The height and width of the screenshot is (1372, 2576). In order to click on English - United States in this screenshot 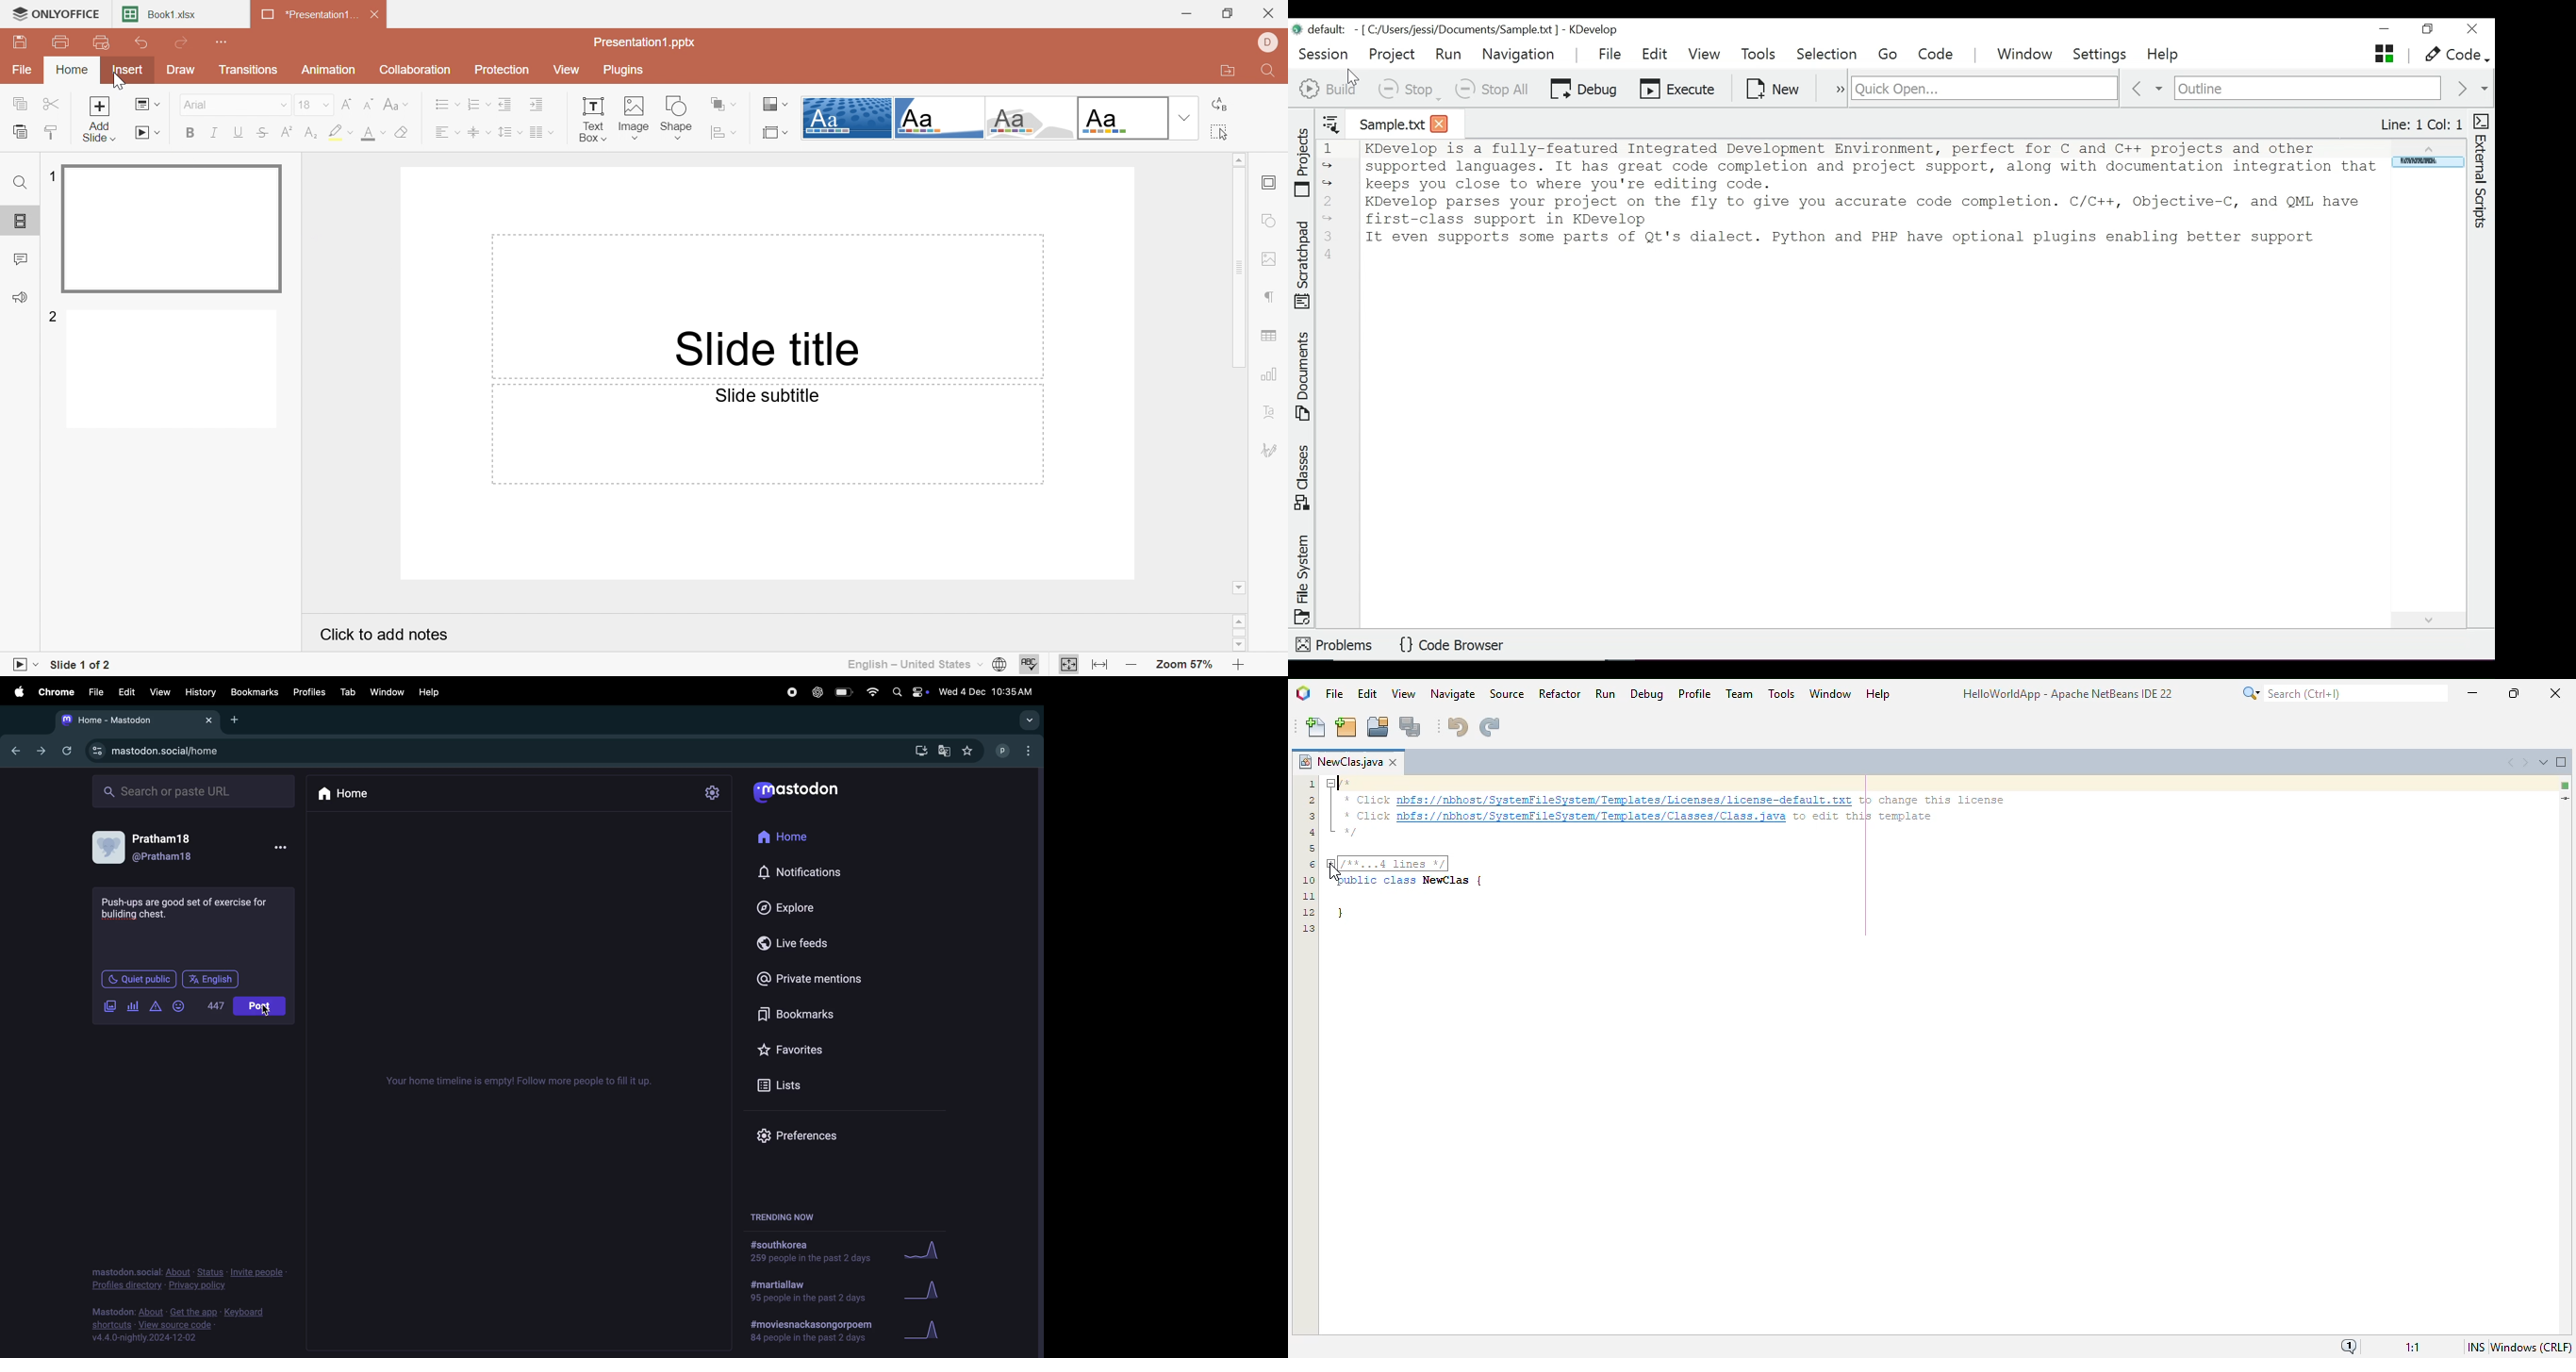, I will do `click(913, 664)`.